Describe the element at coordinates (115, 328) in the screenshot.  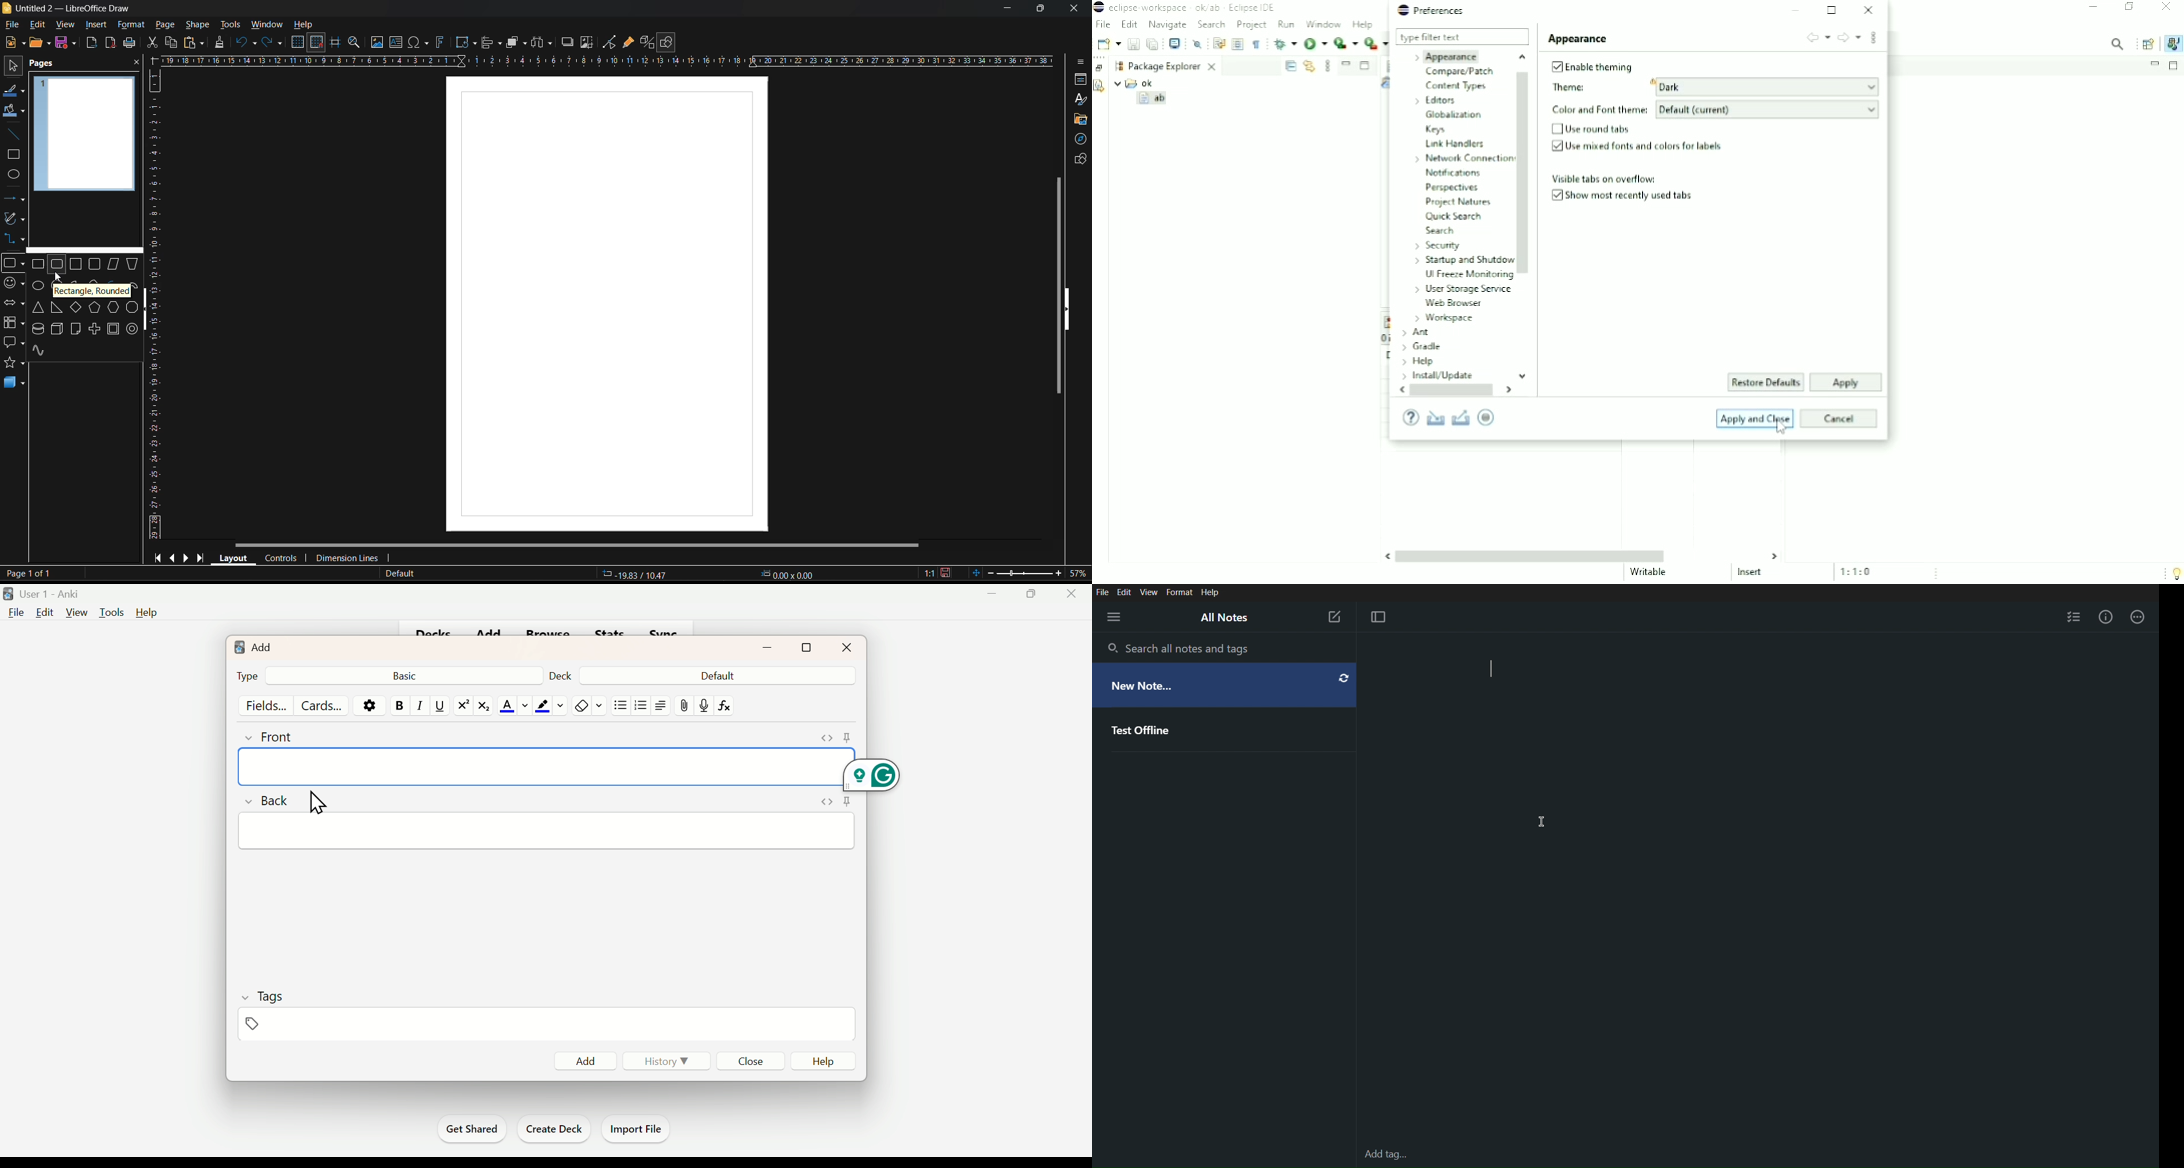
I see `frame` at that location.